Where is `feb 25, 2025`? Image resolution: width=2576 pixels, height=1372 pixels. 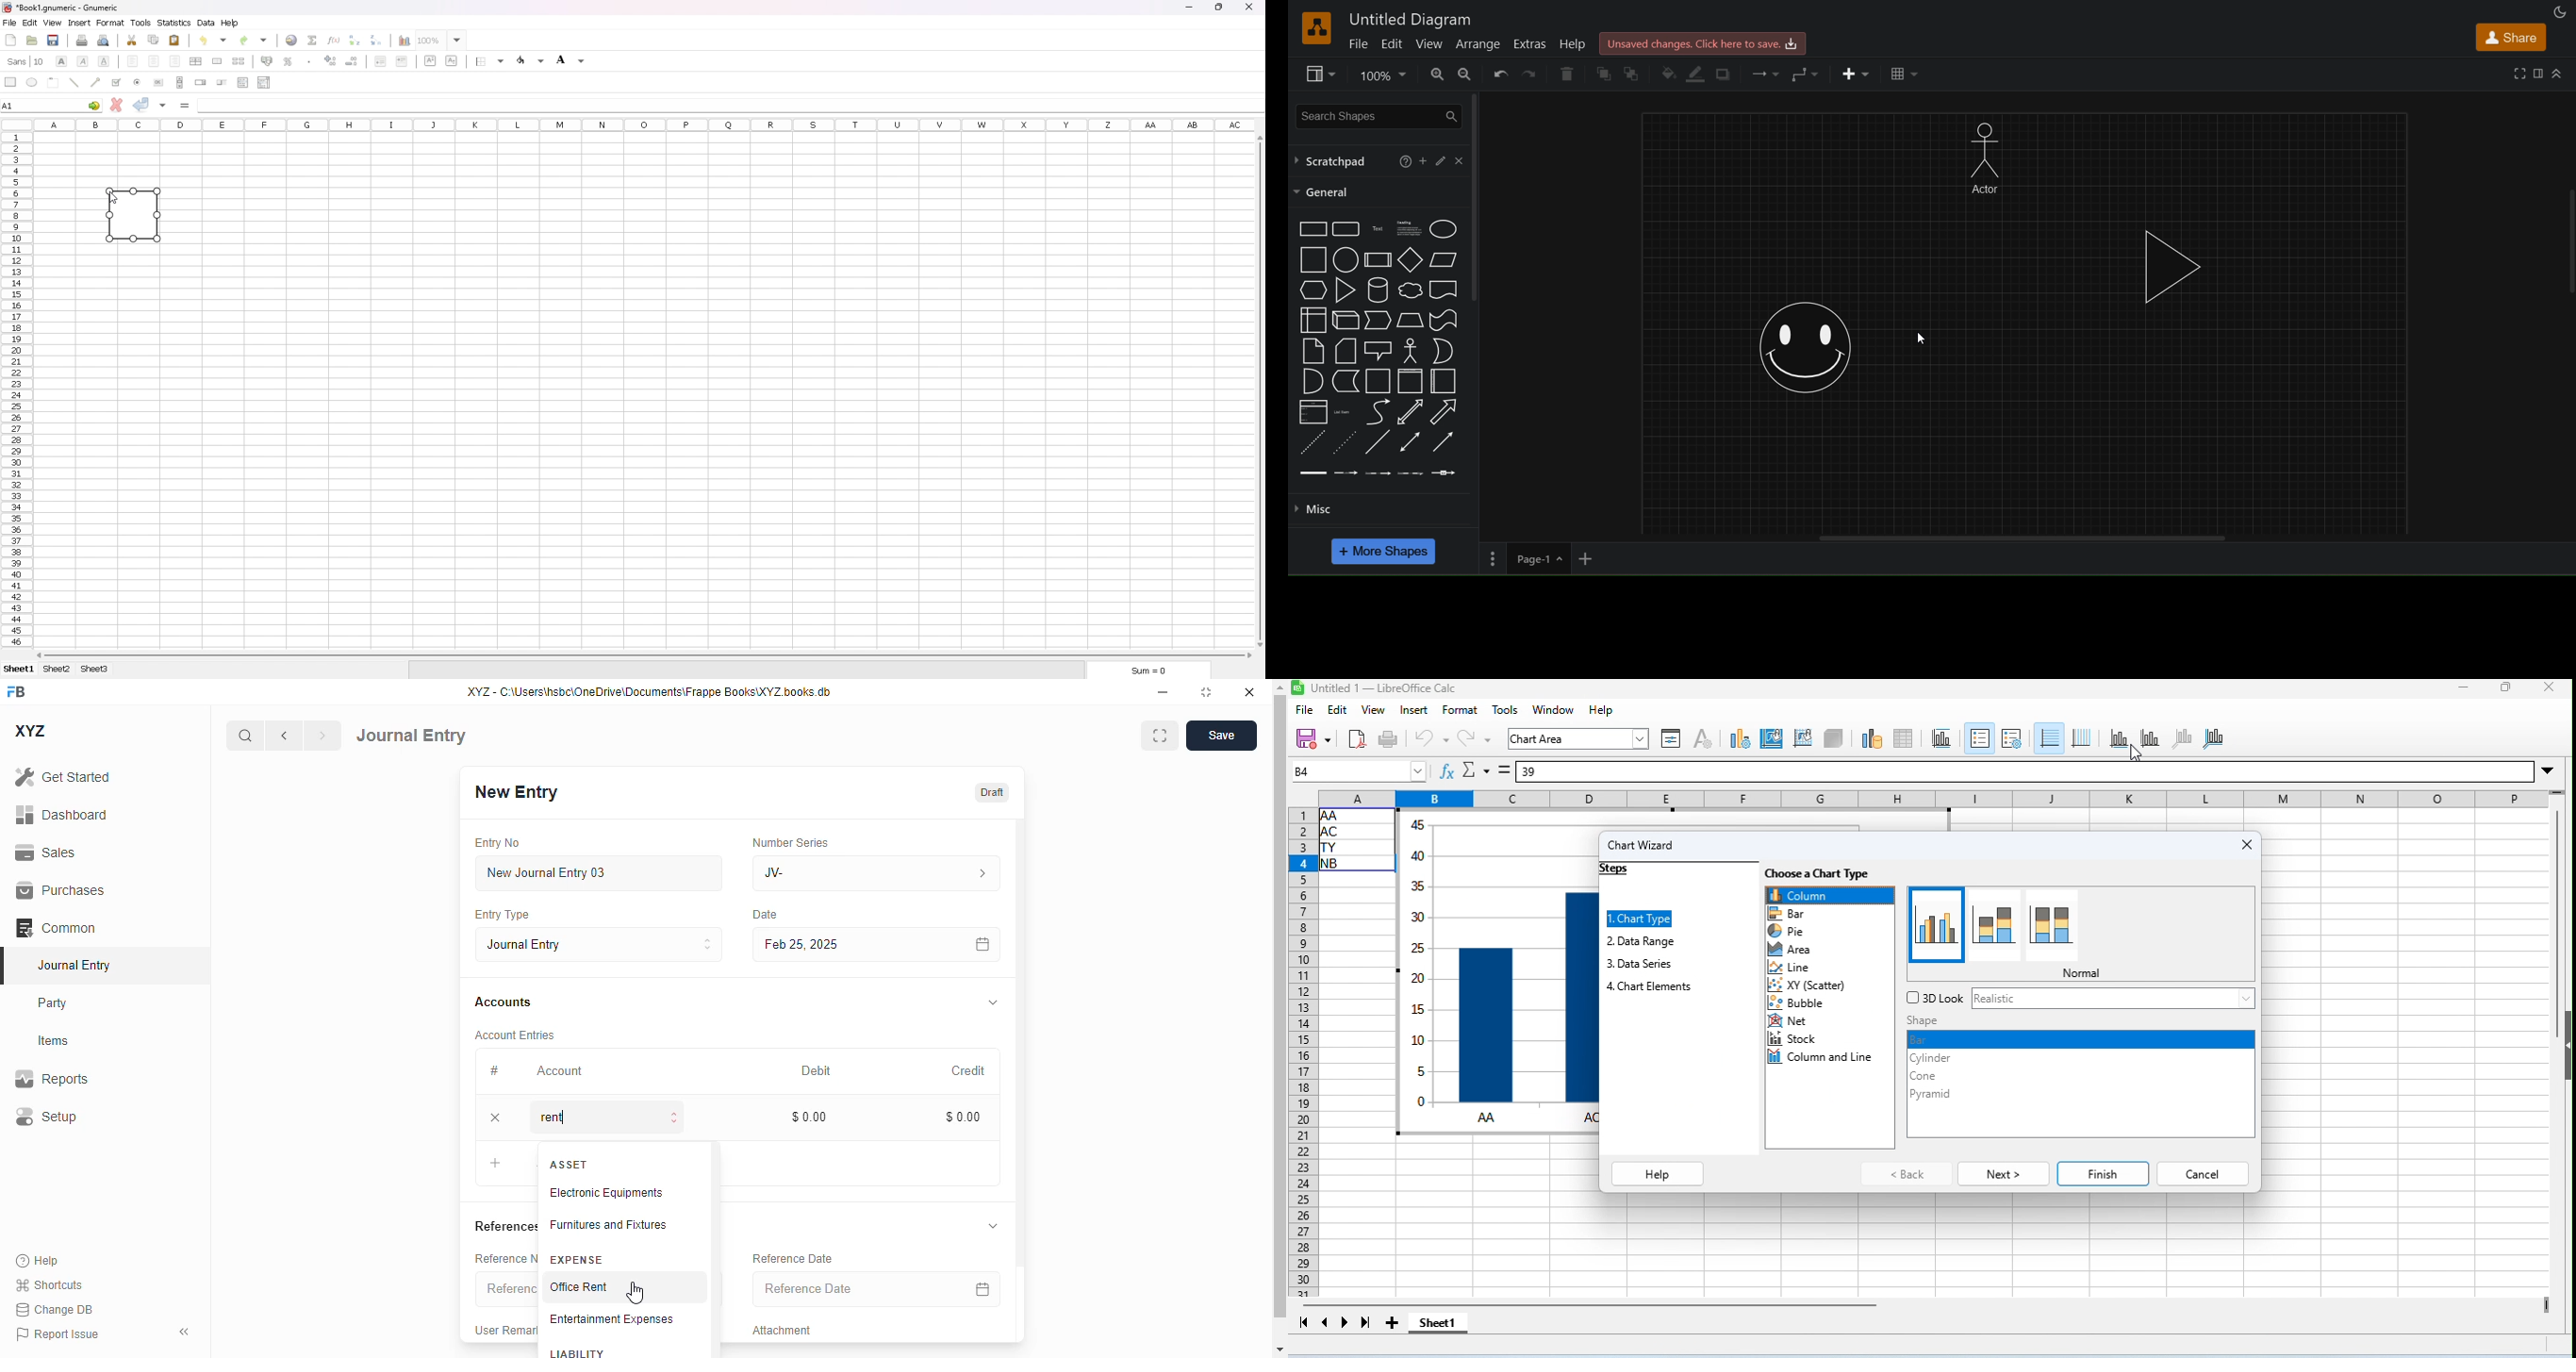 feb 25, 2025 is located at coordinates (847, 945).